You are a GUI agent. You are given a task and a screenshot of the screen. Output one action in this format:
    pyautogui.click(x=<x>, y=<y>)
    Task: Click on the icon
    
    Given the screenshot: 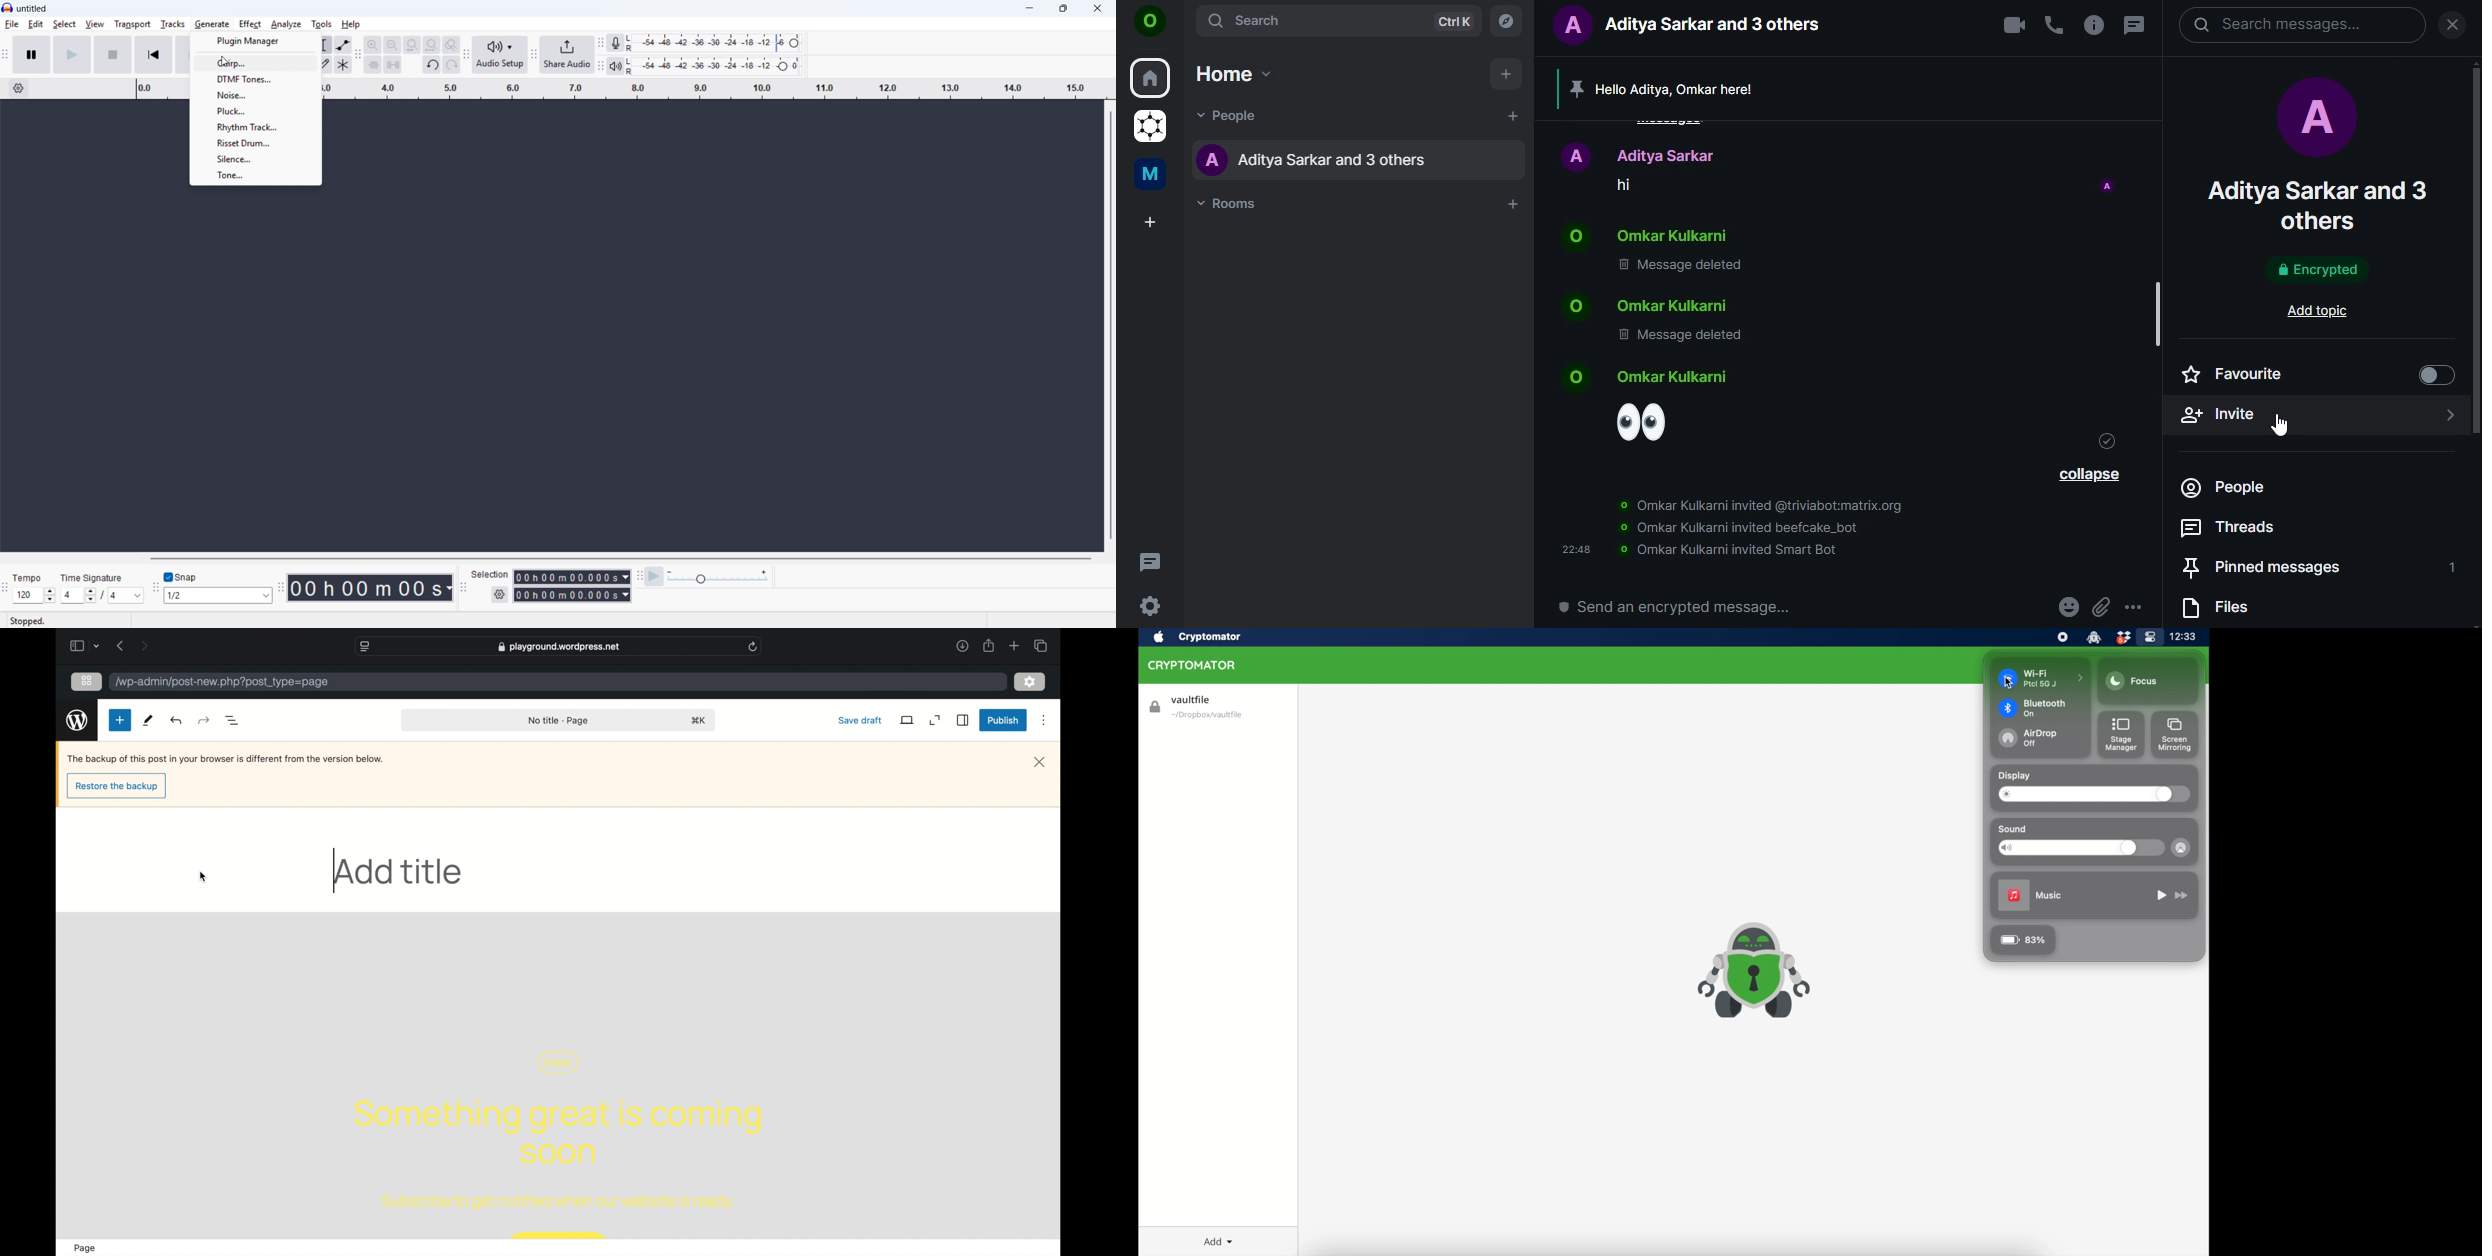 What is the action you would take?
    pyautogui.click(x=2108, y=188)
    